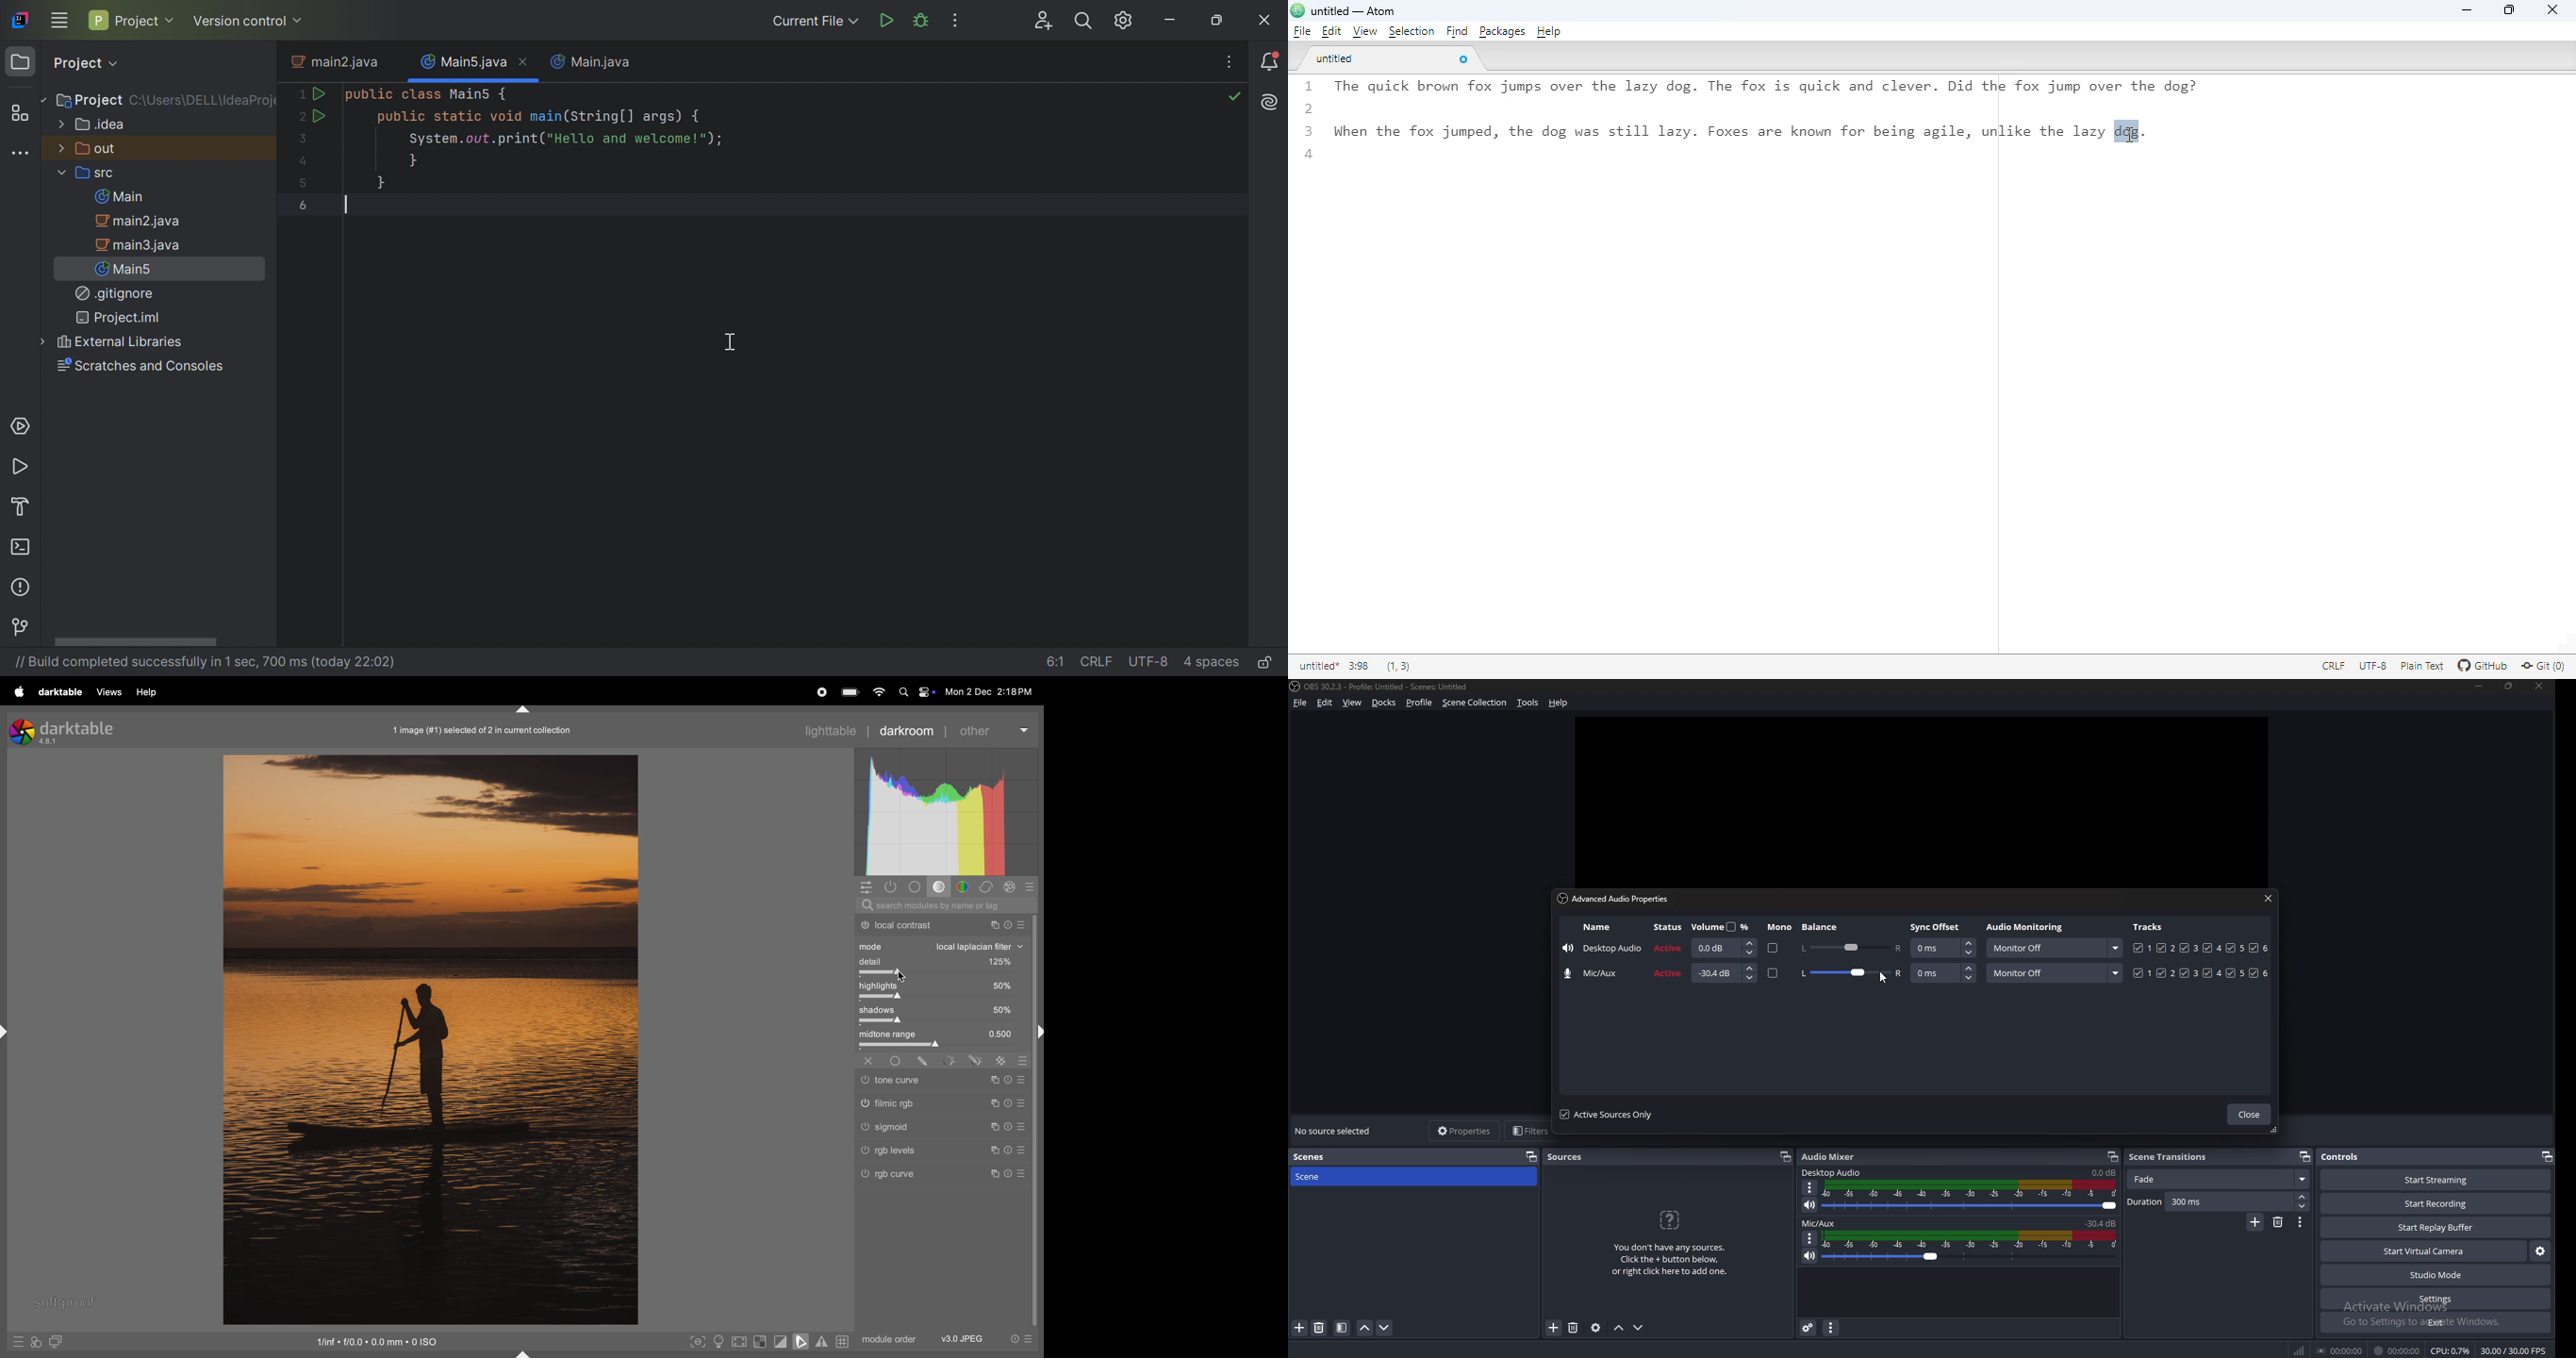  I want to click on 00:00:00, so click(2397, 1351).